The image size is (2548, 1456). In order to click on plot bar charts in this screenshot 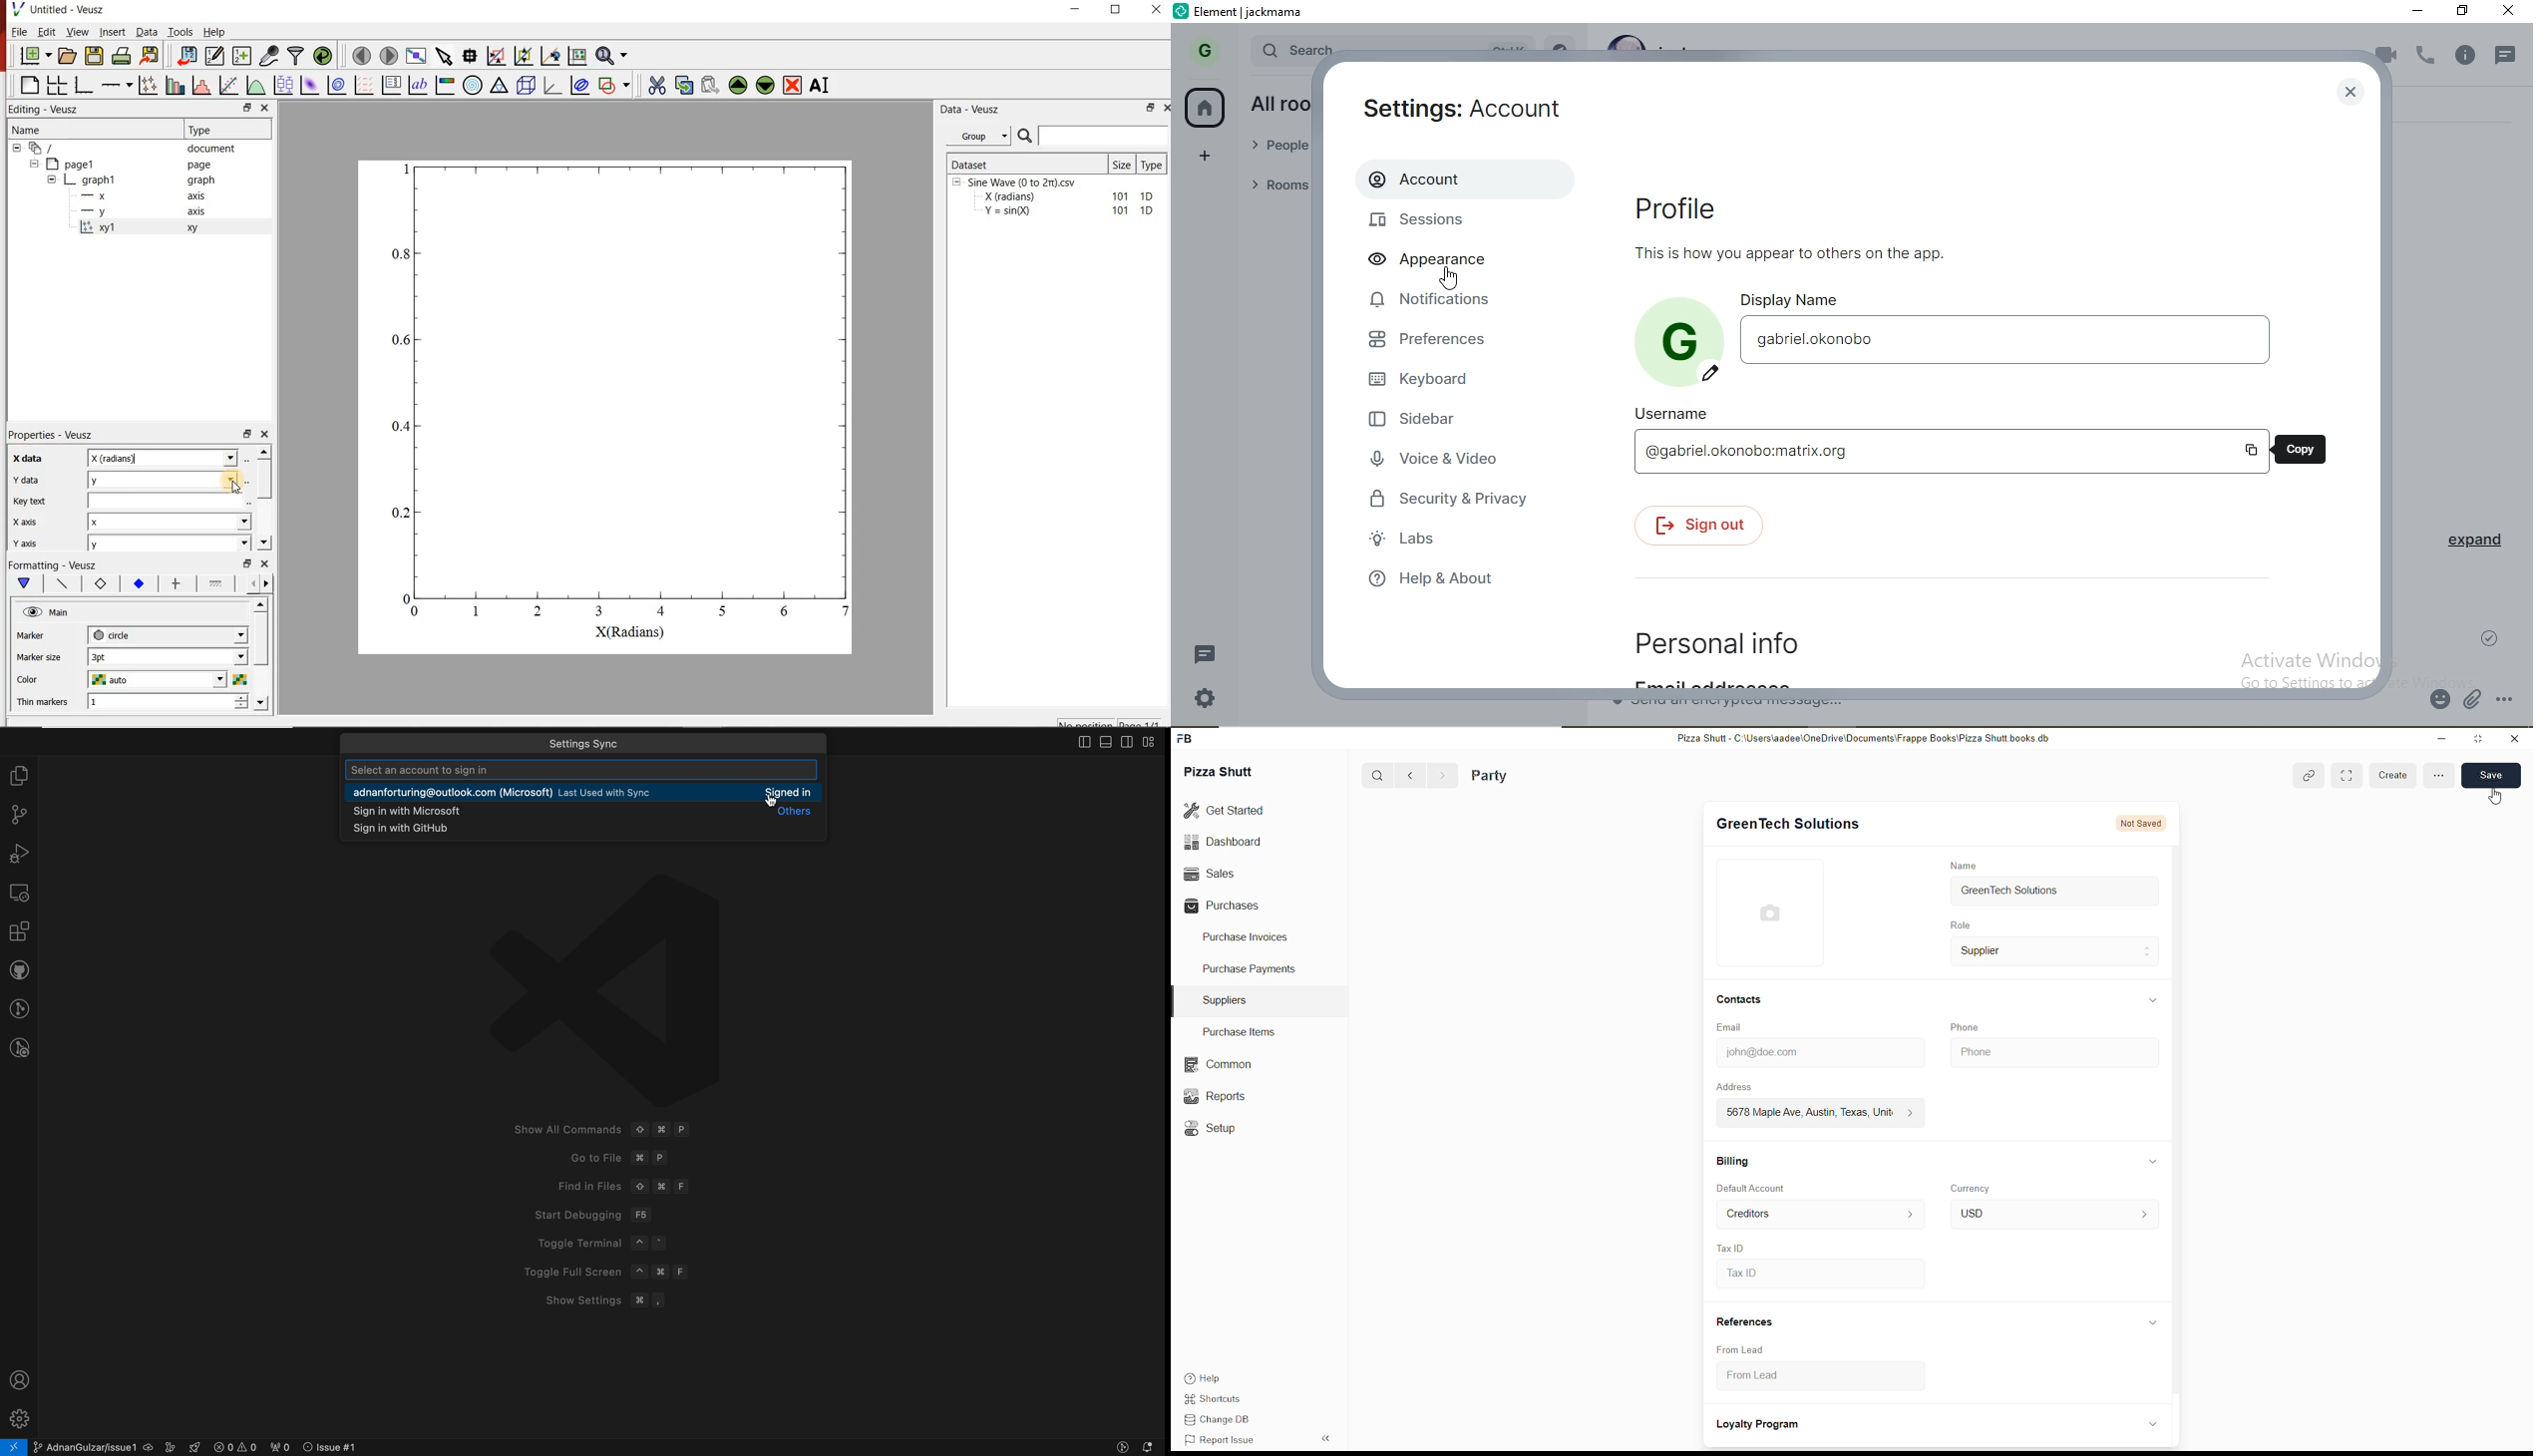, I will do `click(177, 84)`.